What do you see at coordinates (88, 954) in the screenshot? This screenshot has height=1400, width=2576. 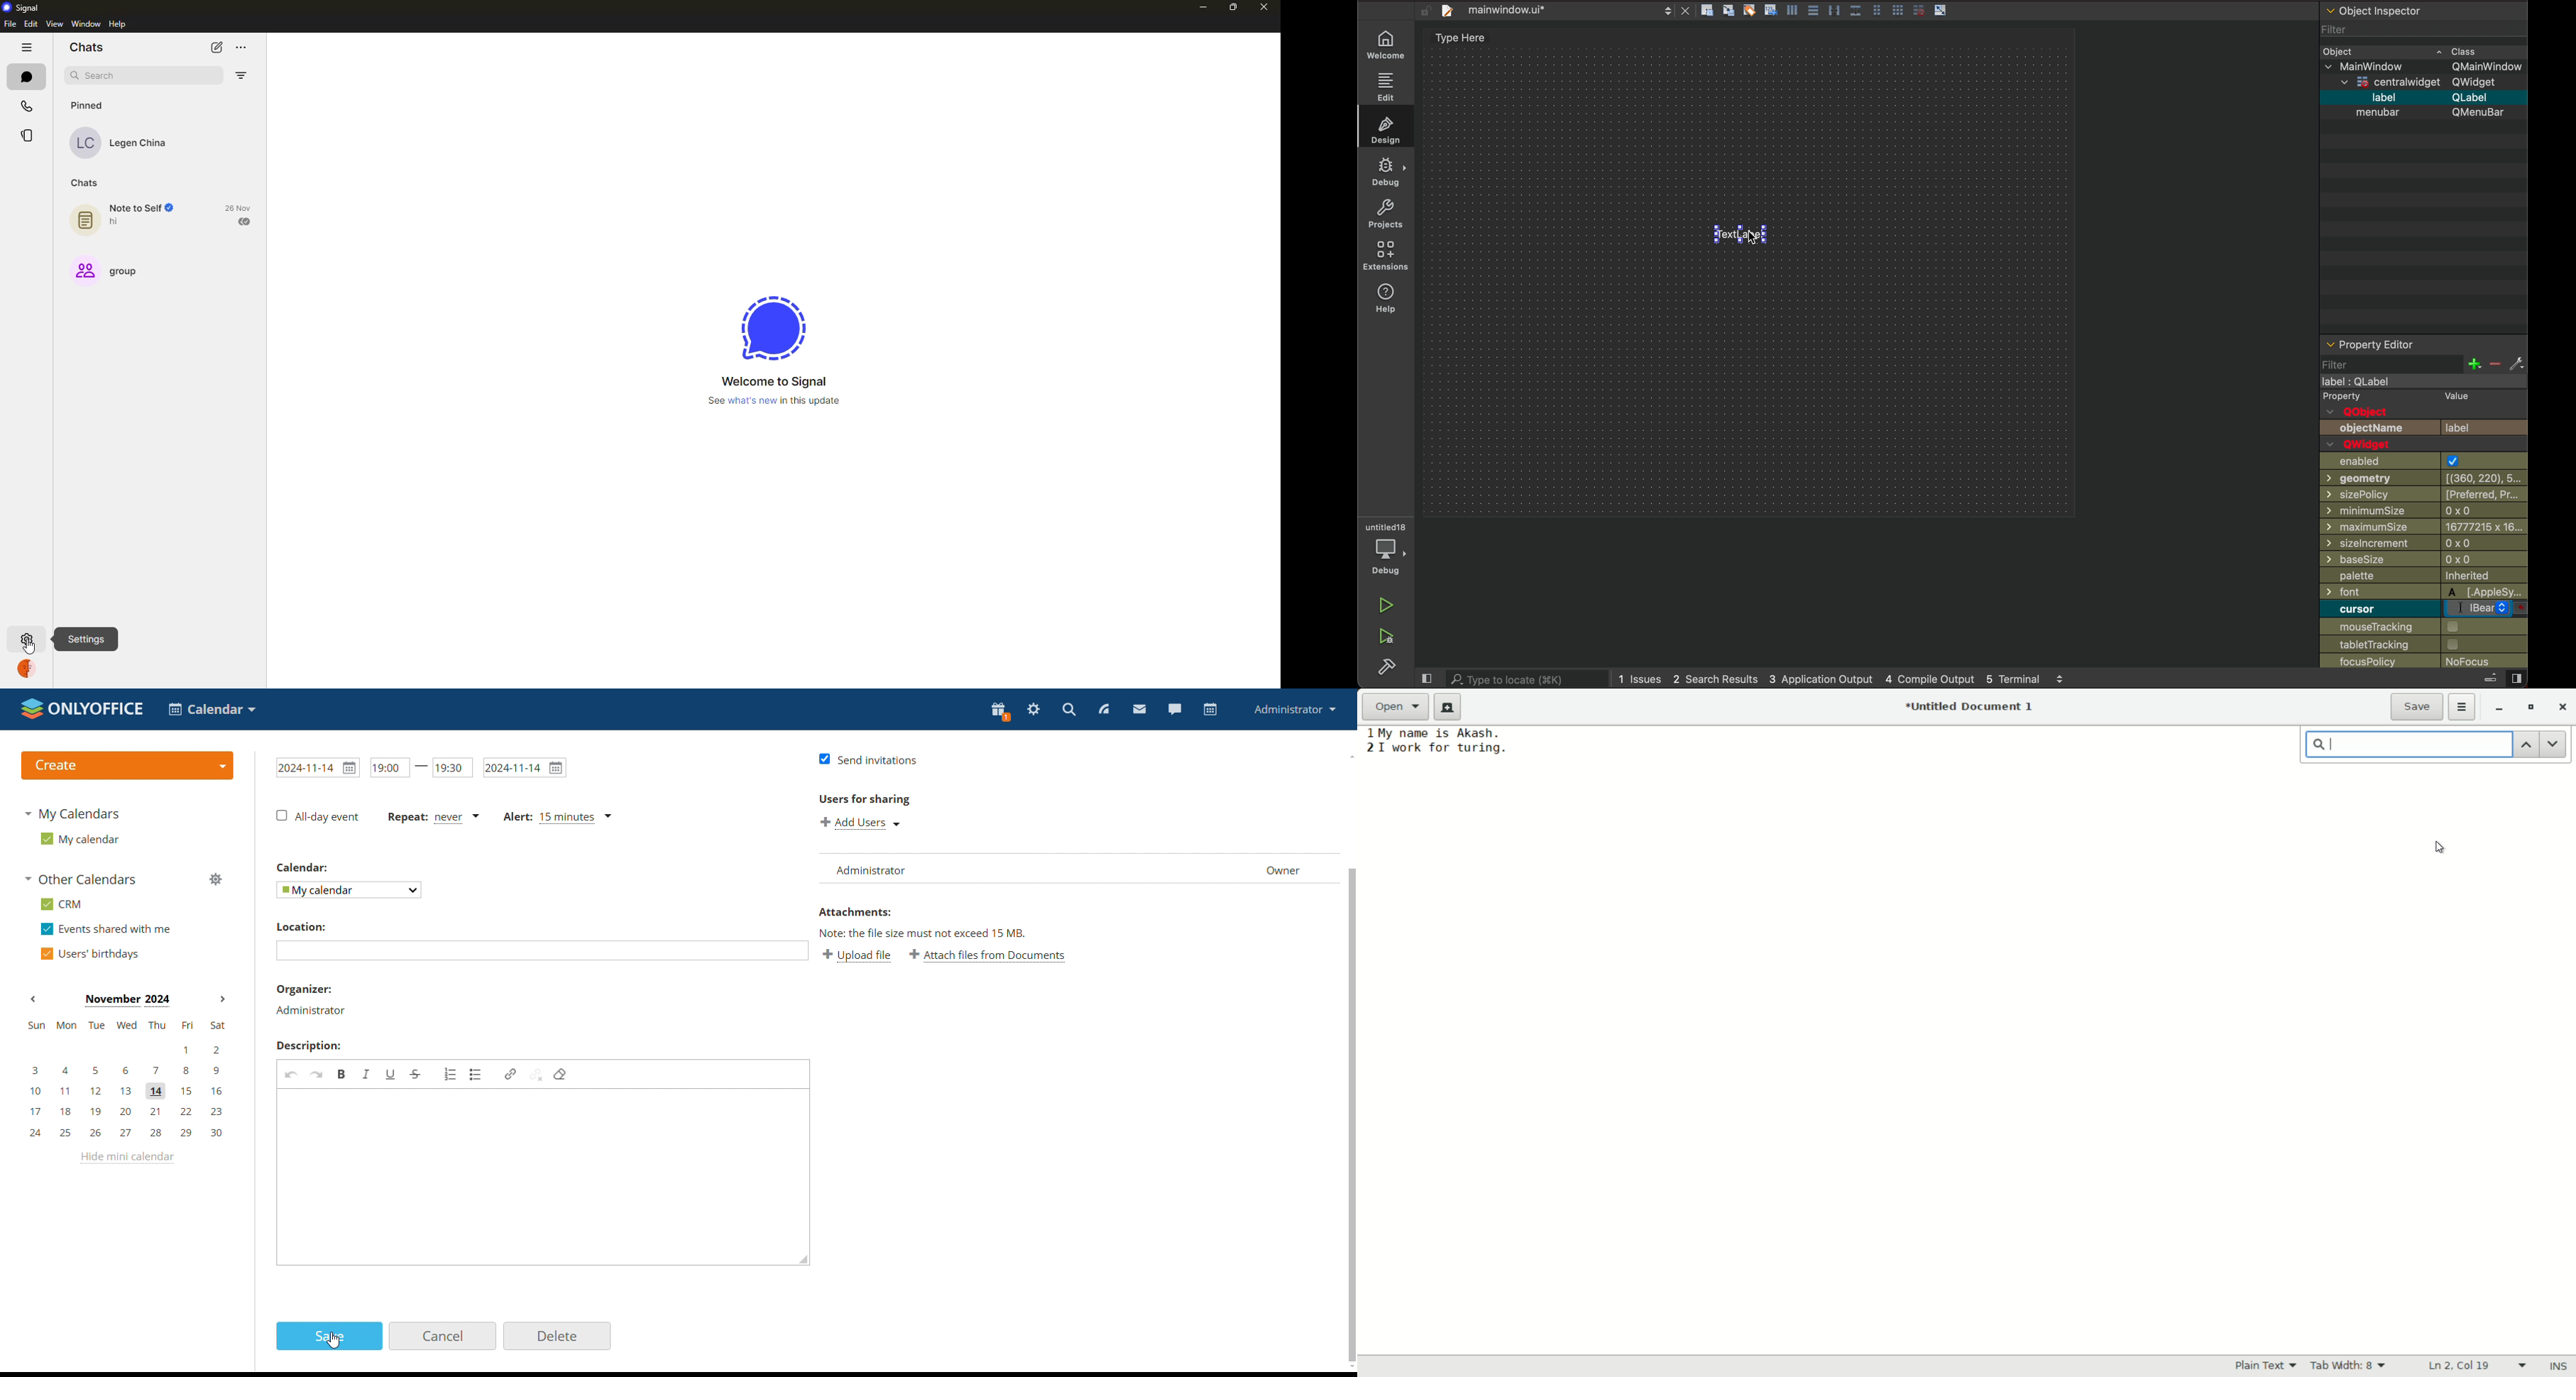 I see `users' birthdays` at bounding box center [88, 954].